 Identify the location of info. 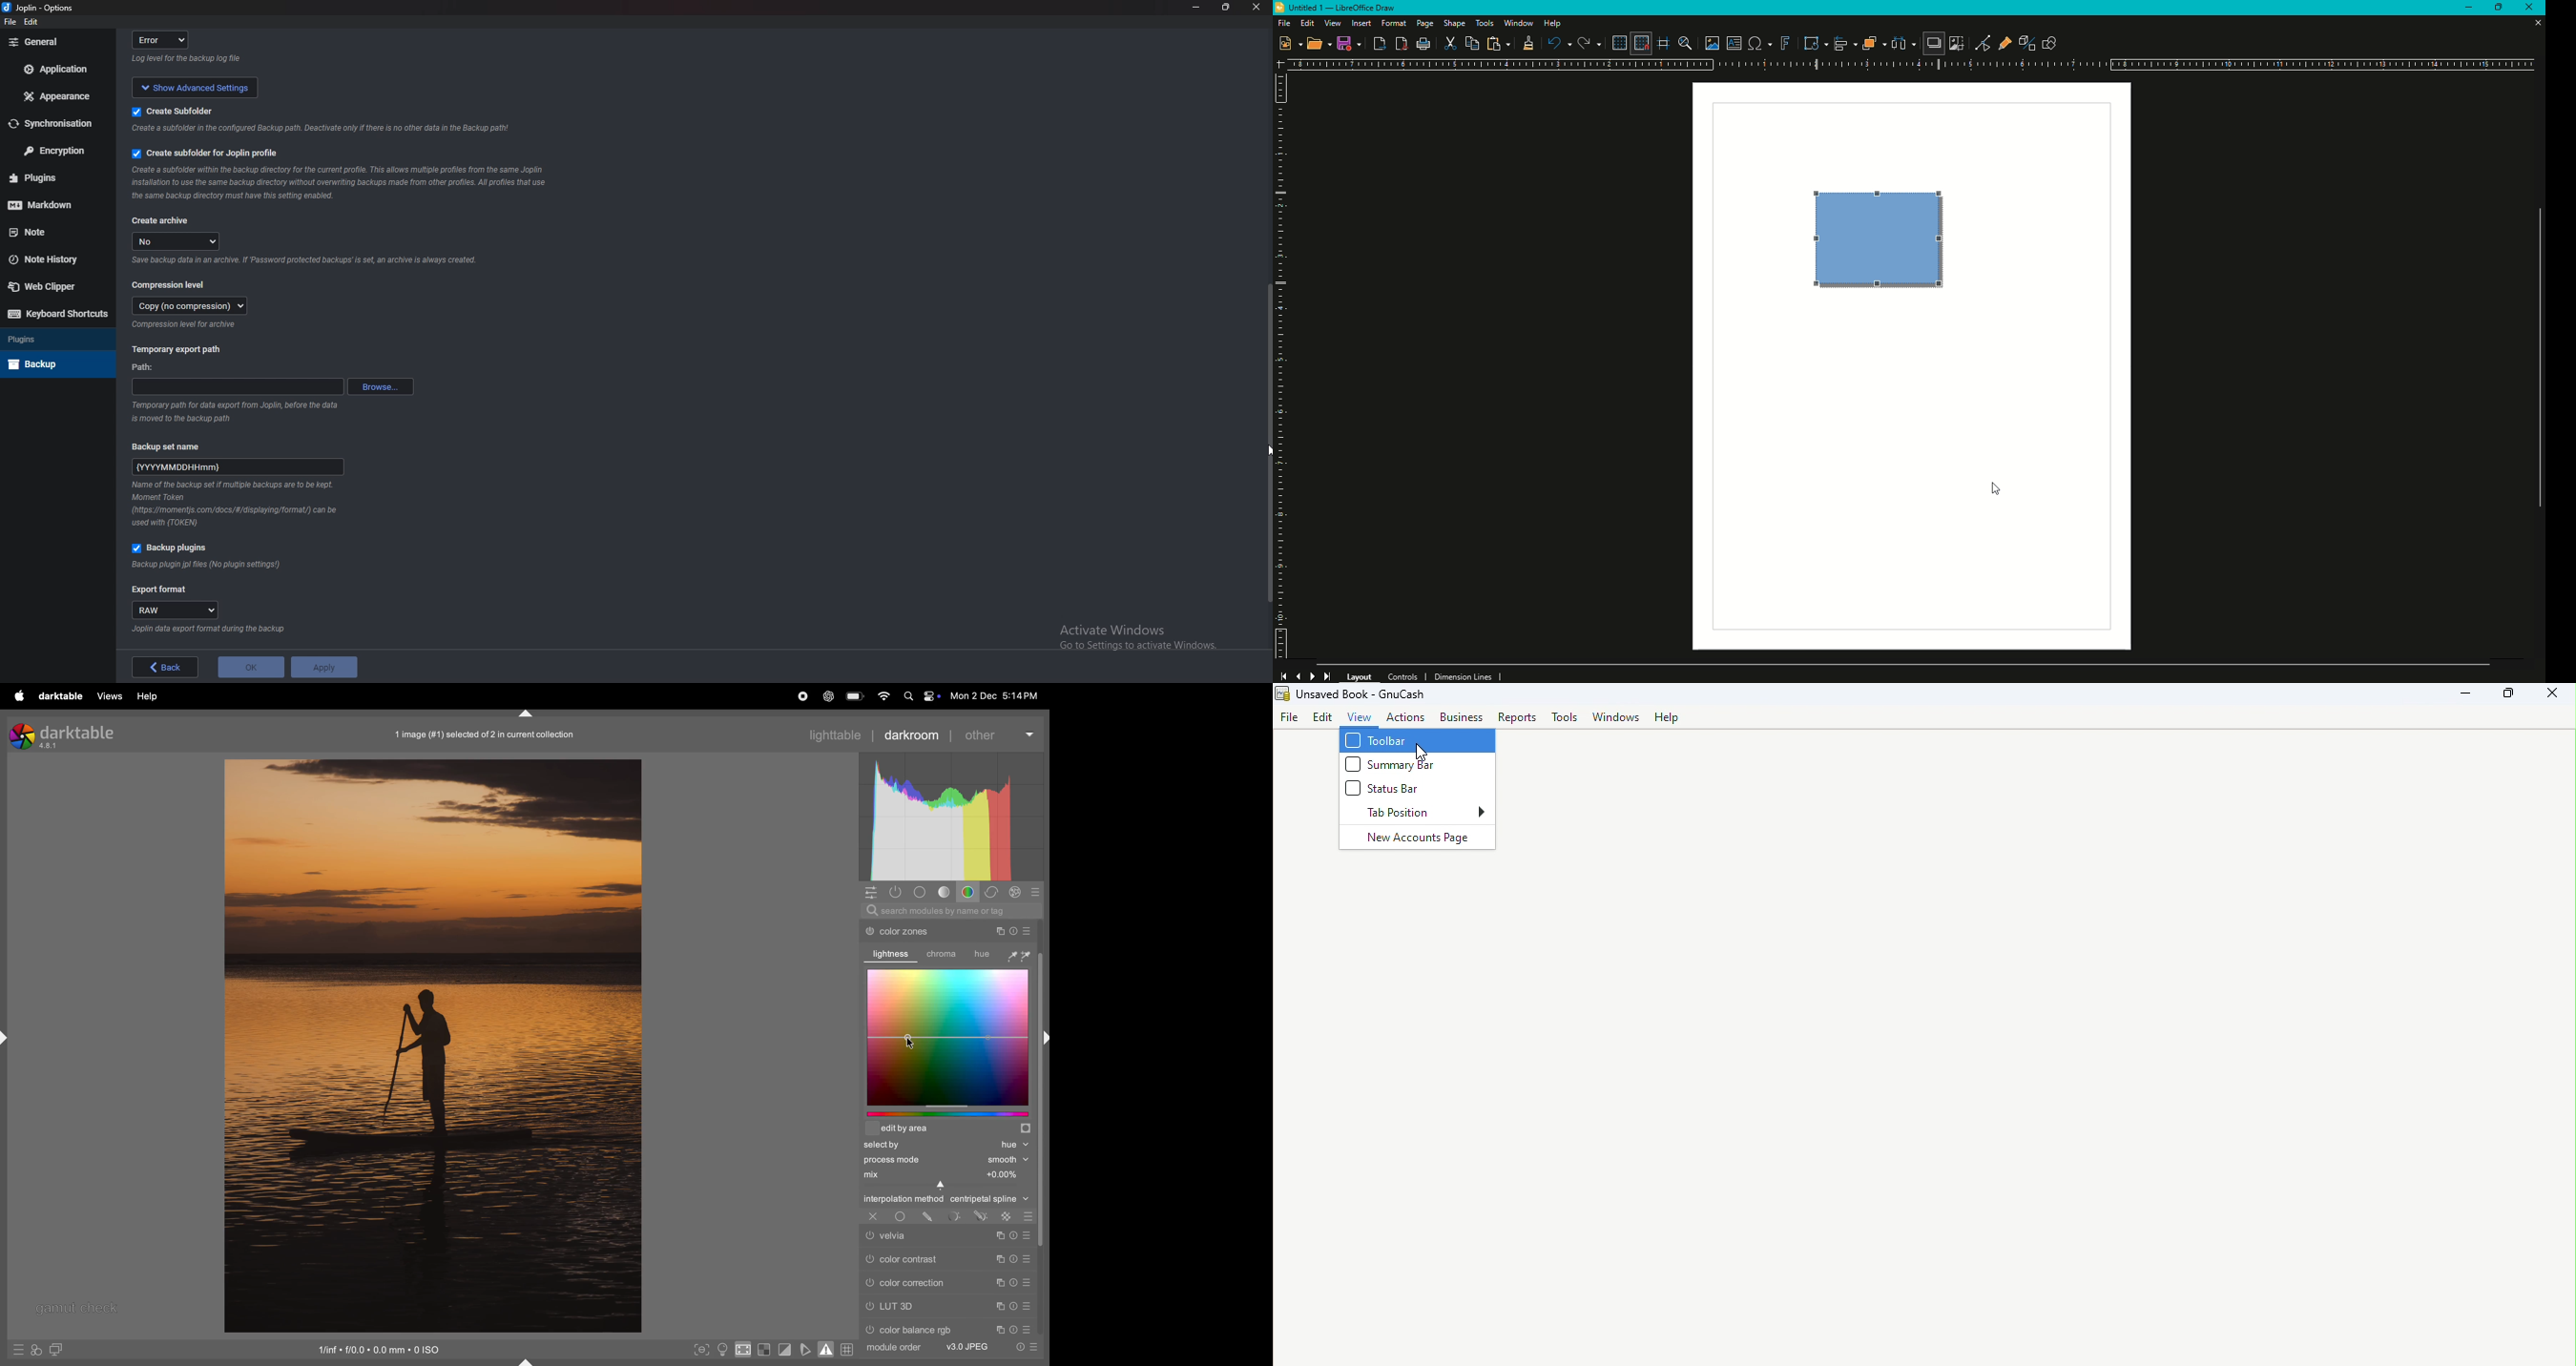
(304, 261).